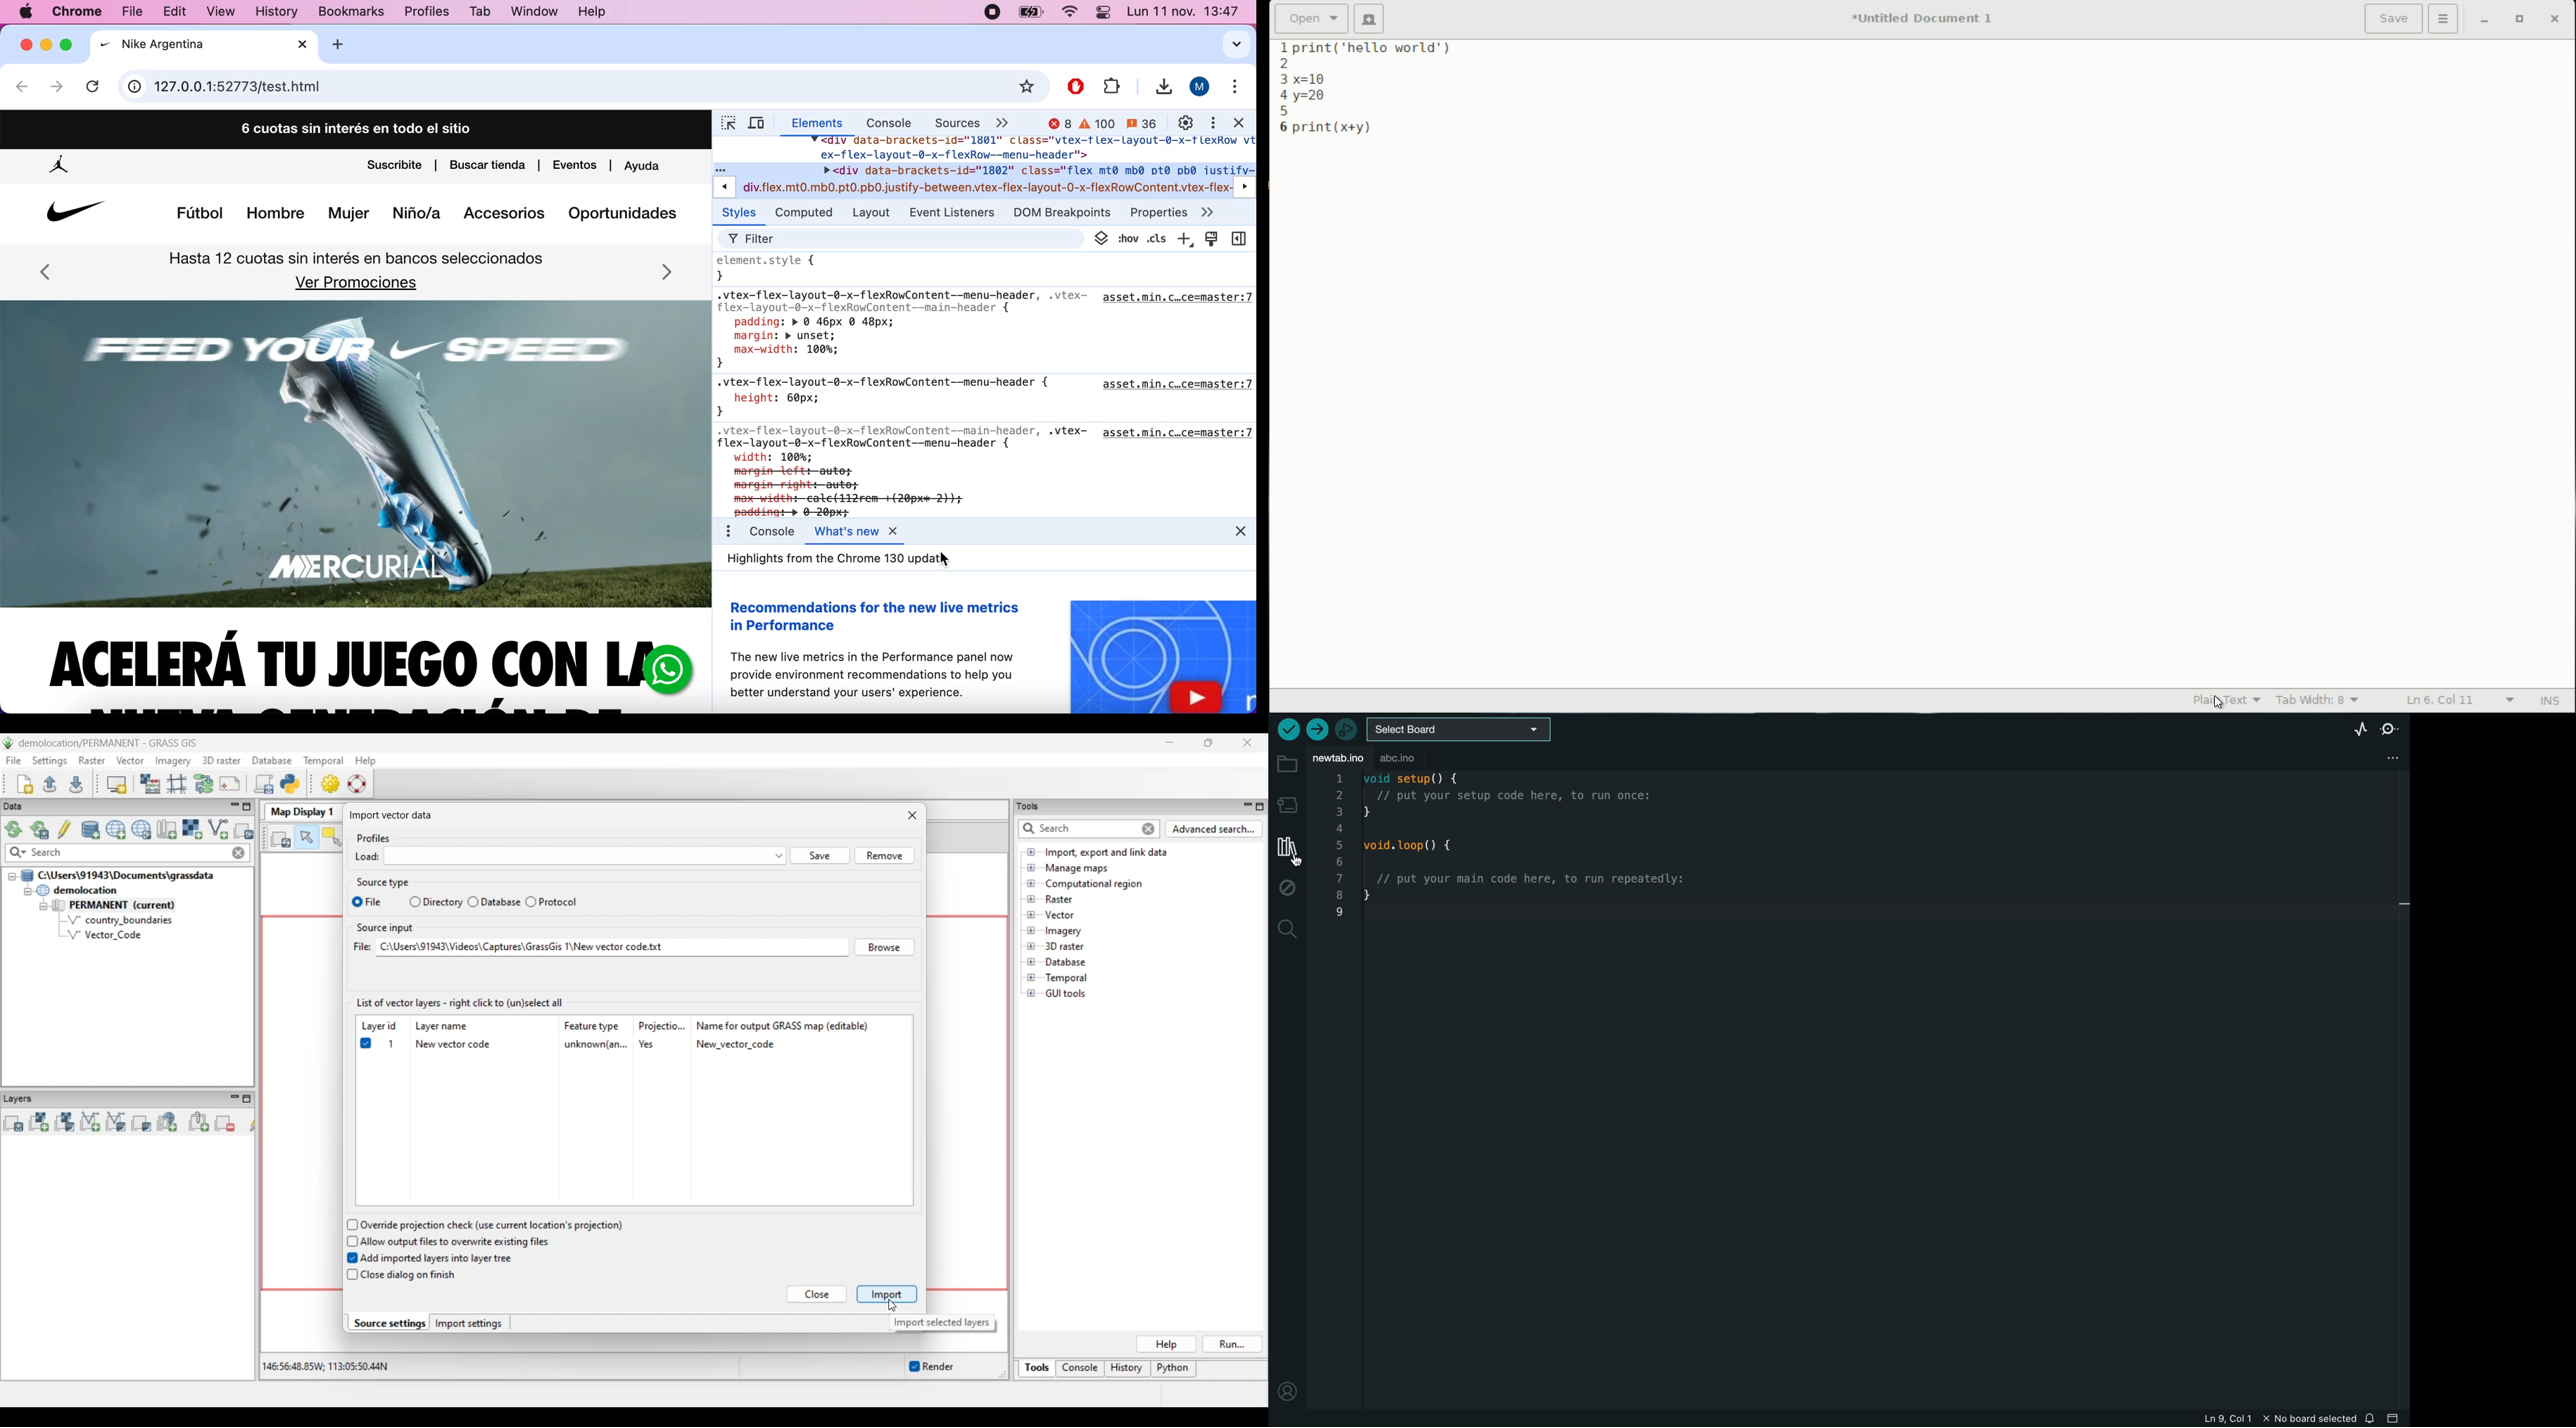 This screenshot has width=2576, height=1428. What do you see at coordinates (358, 283) in the screenshot?
I see `View Promotions` at bounding box center [358, 283].